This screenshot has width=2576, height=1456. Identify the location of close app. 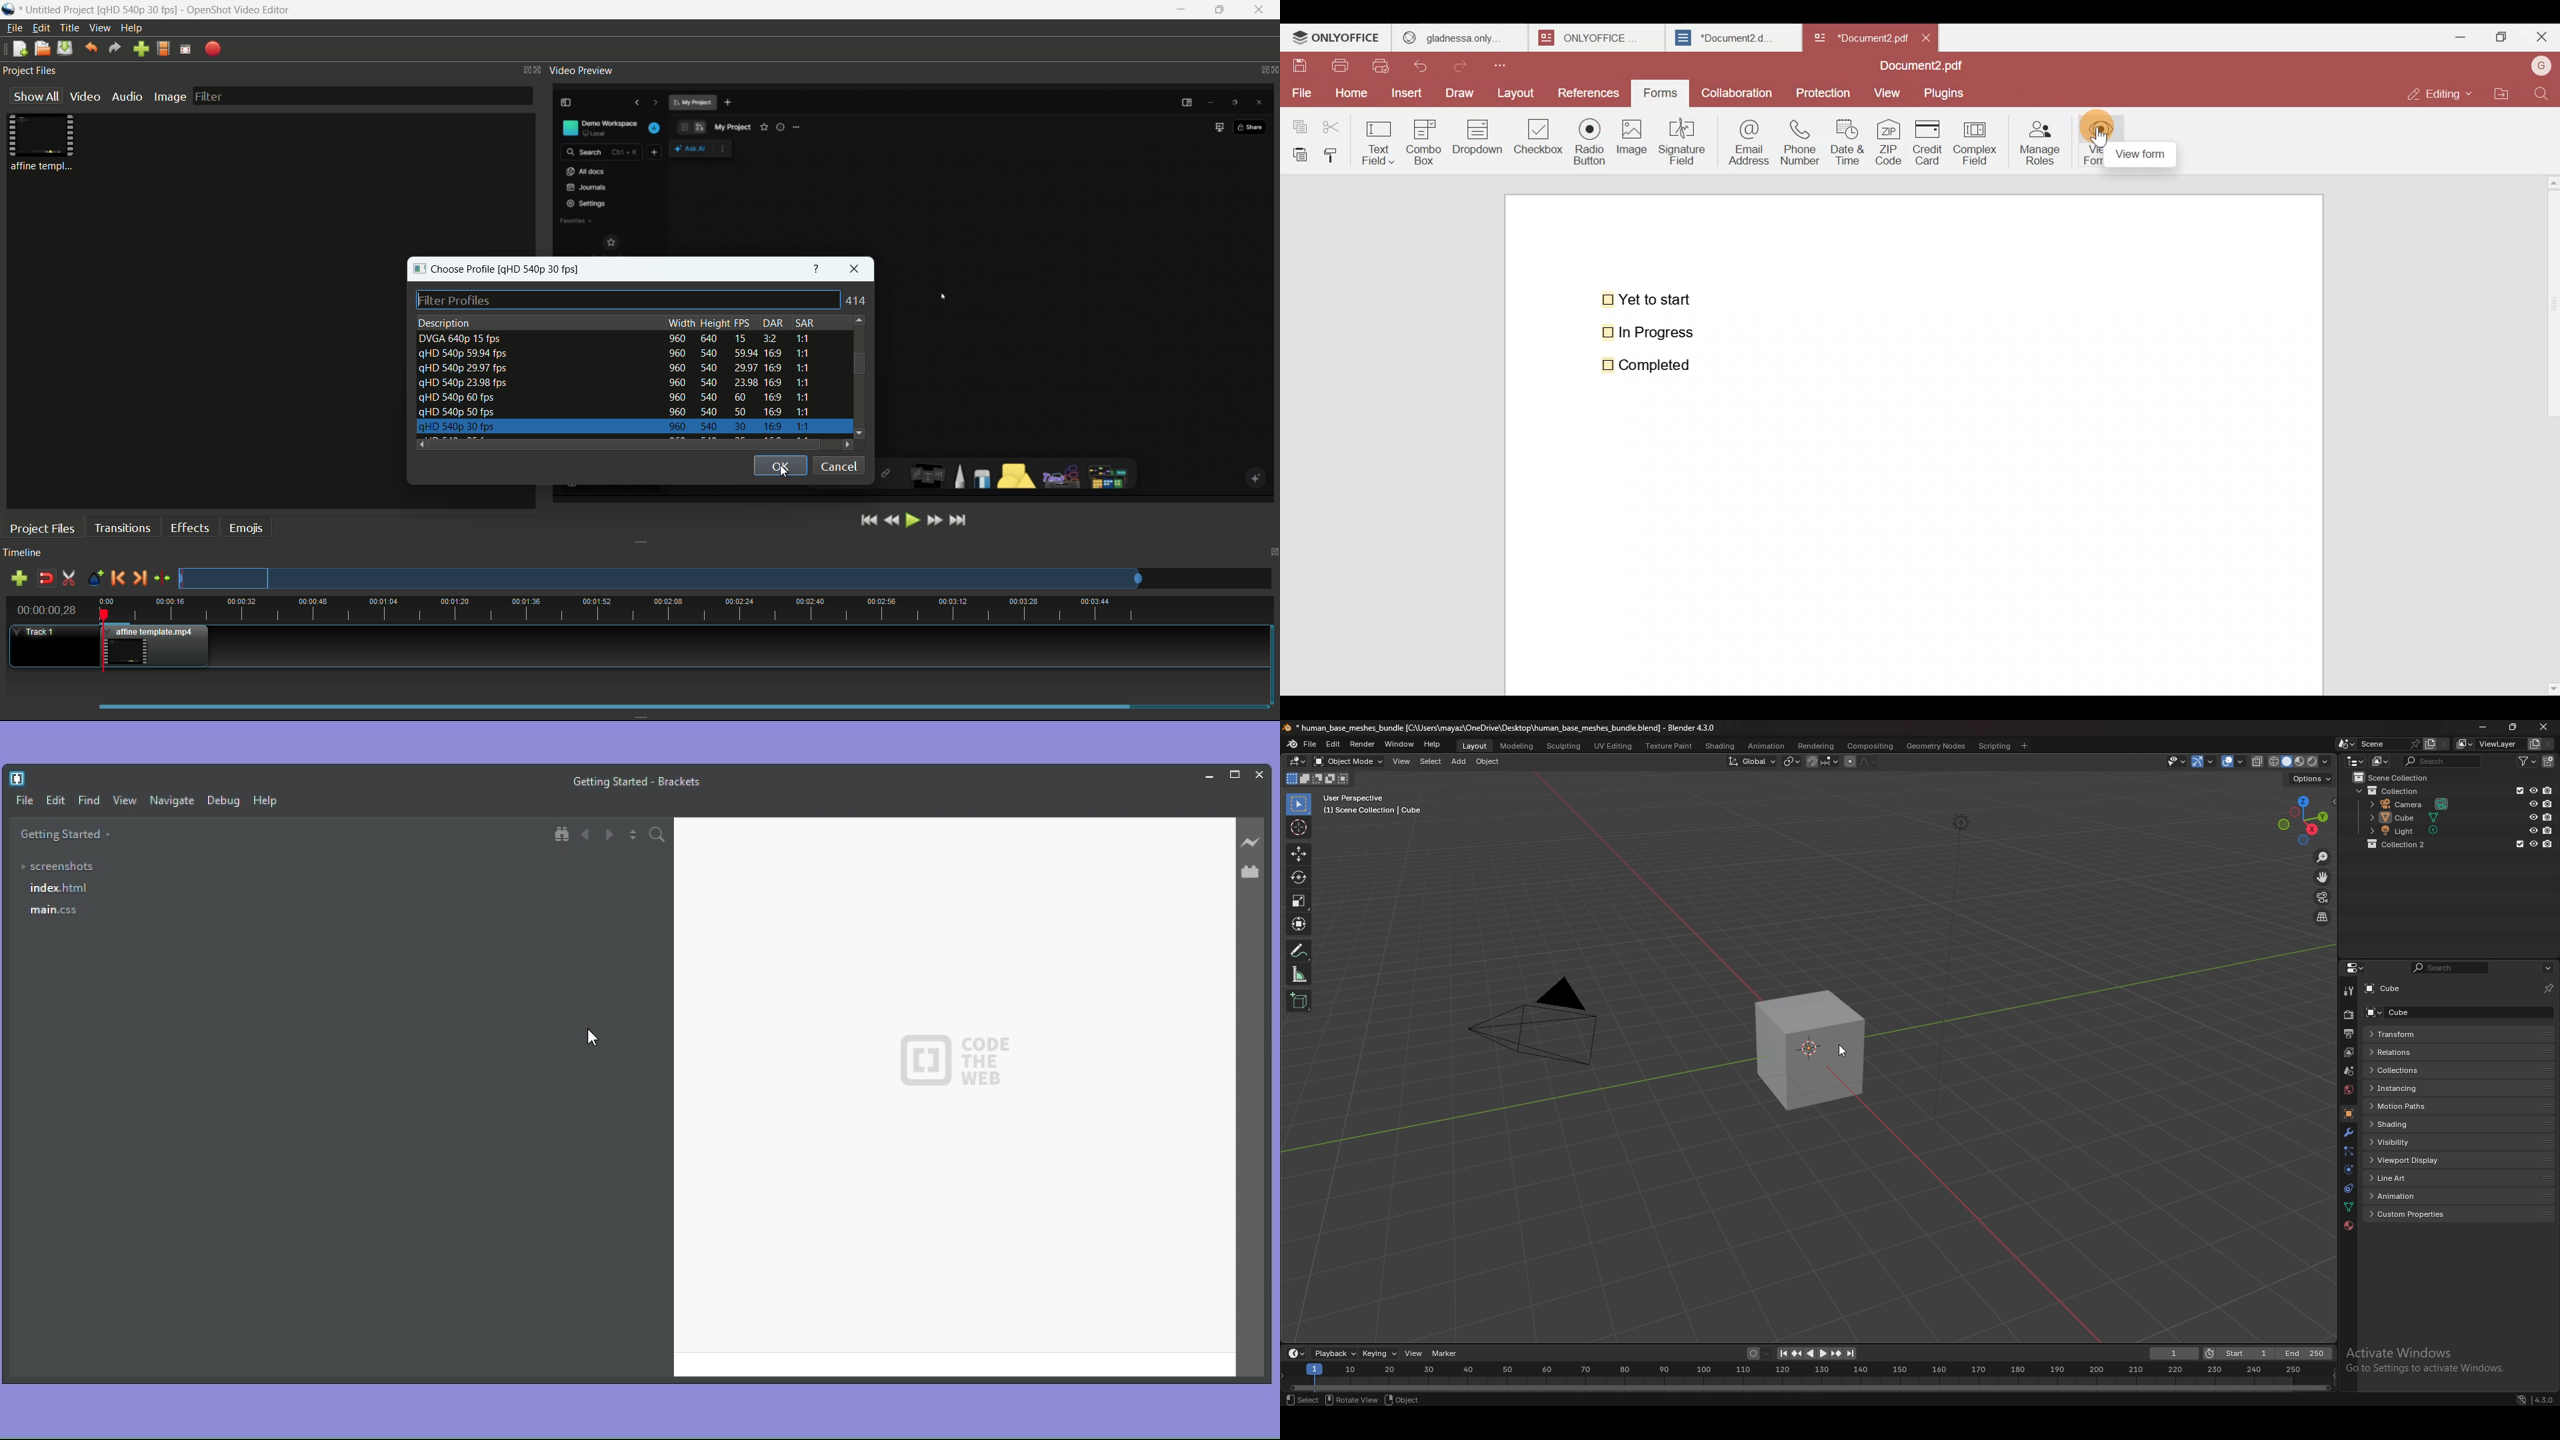
(1264, 10).